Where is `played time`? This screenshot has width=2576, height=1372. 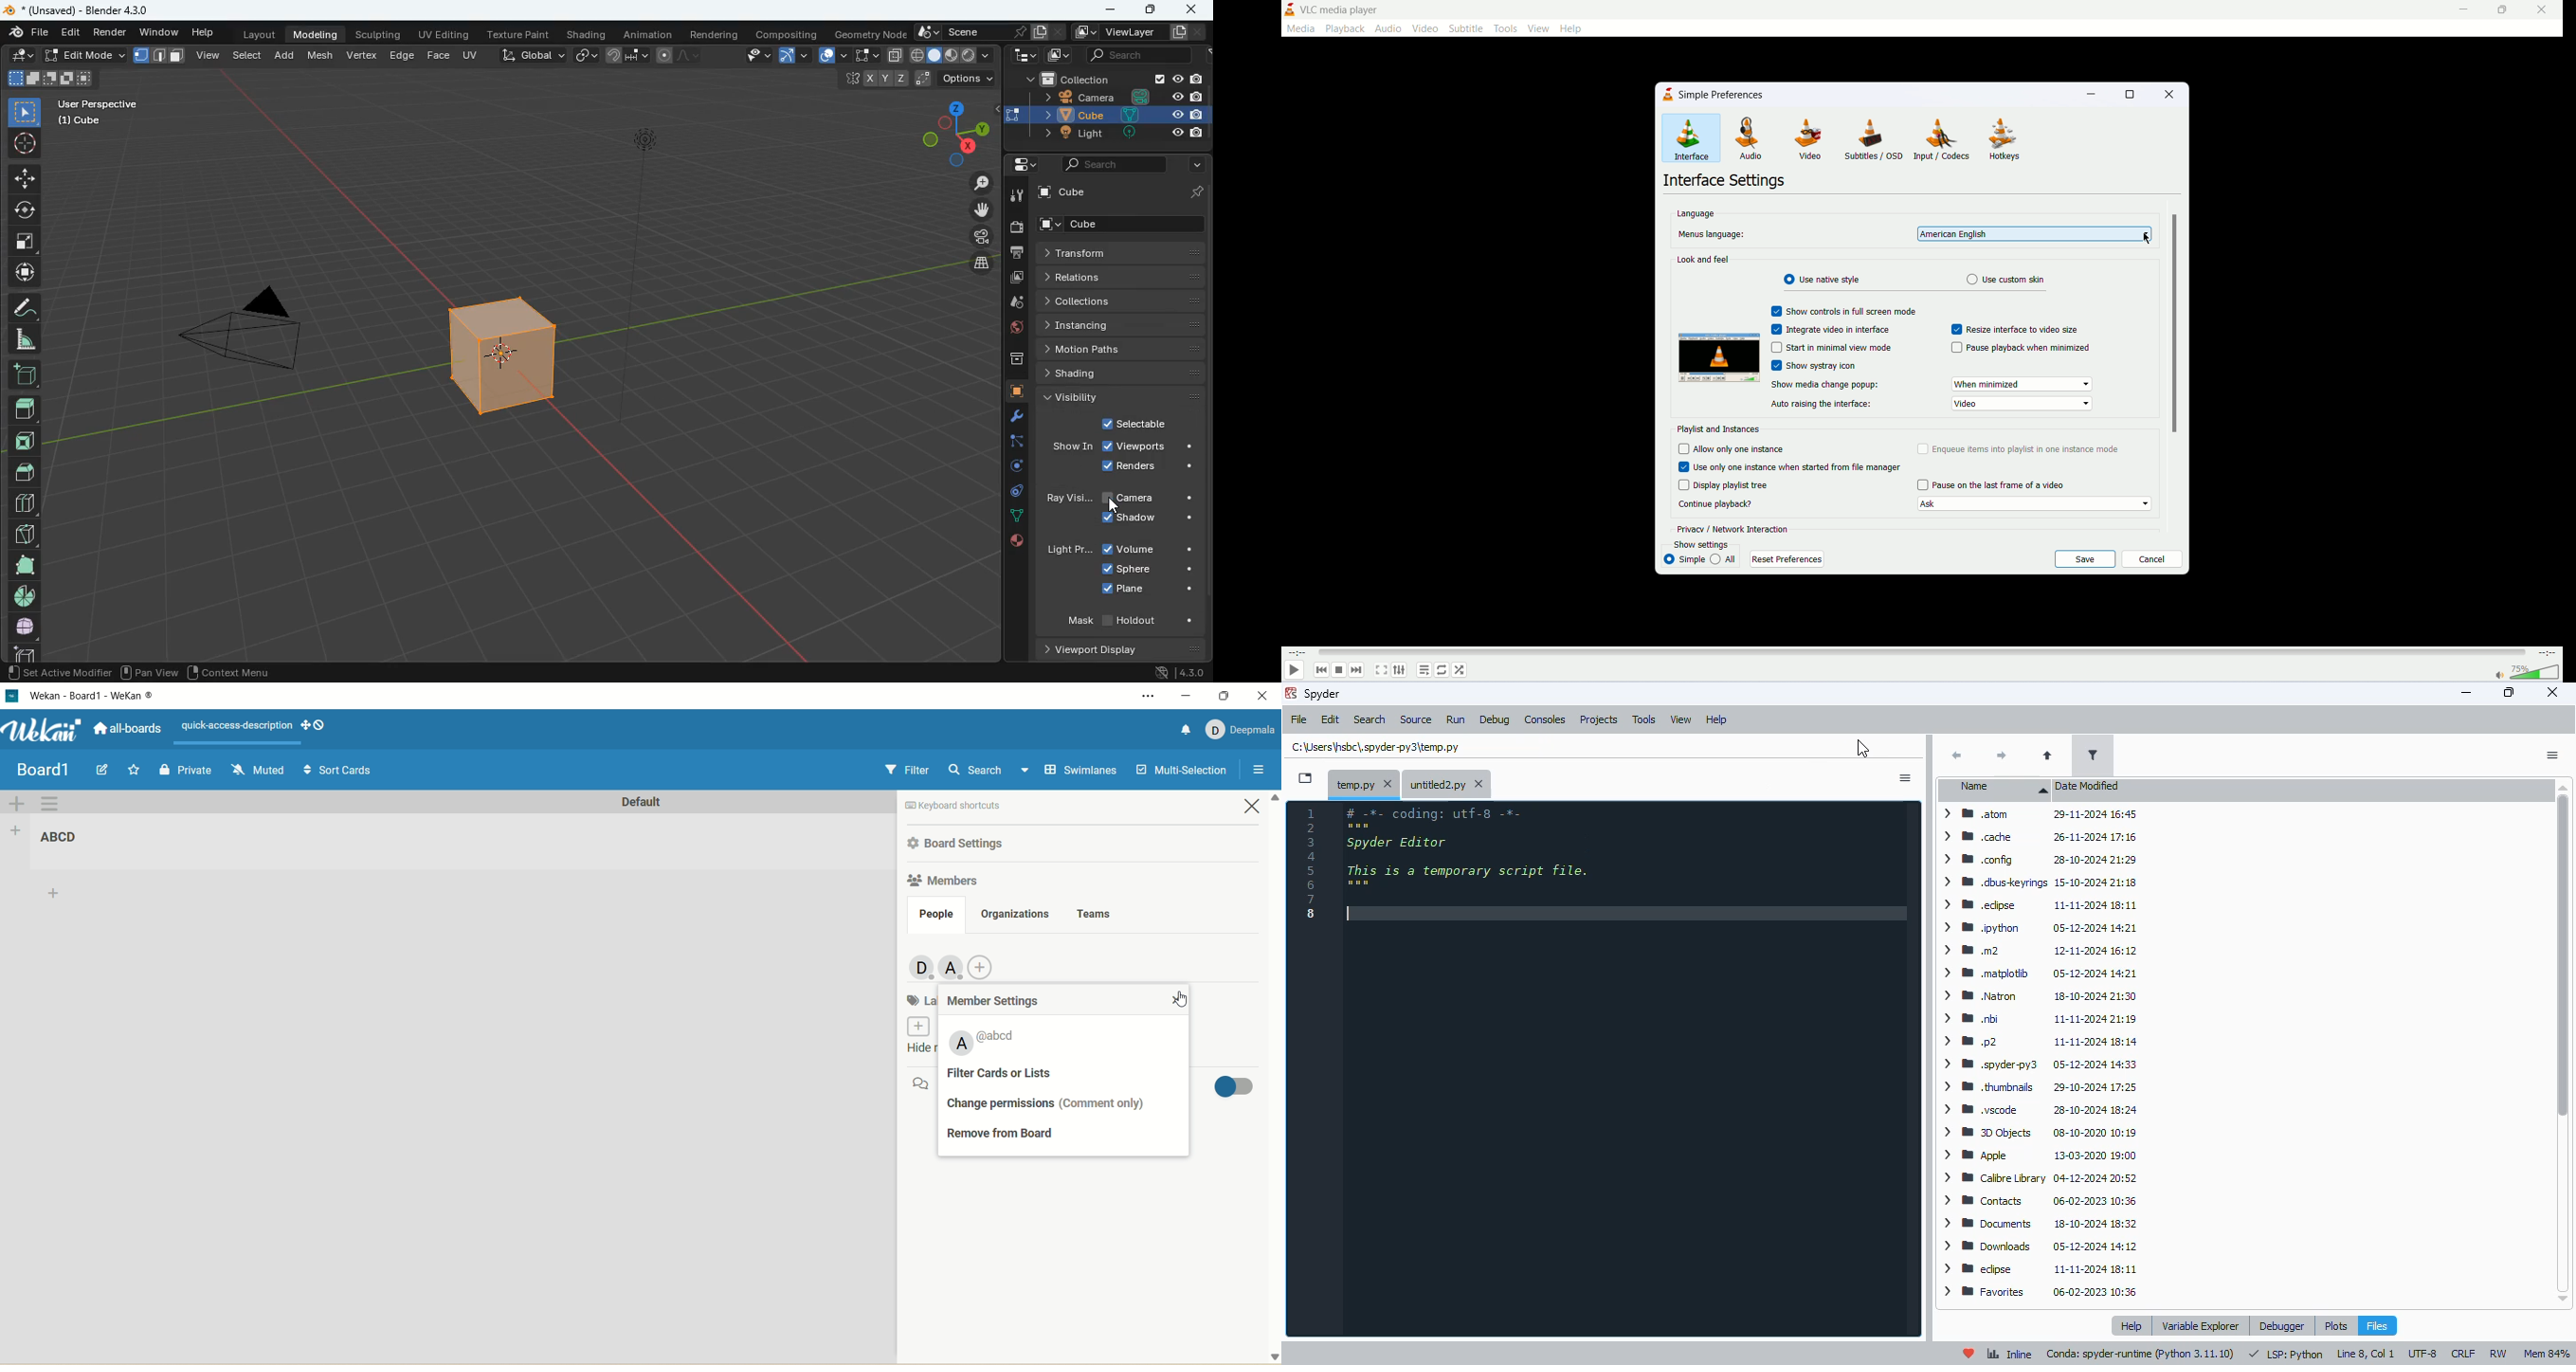 played time is located at coordinates (1298, 653).